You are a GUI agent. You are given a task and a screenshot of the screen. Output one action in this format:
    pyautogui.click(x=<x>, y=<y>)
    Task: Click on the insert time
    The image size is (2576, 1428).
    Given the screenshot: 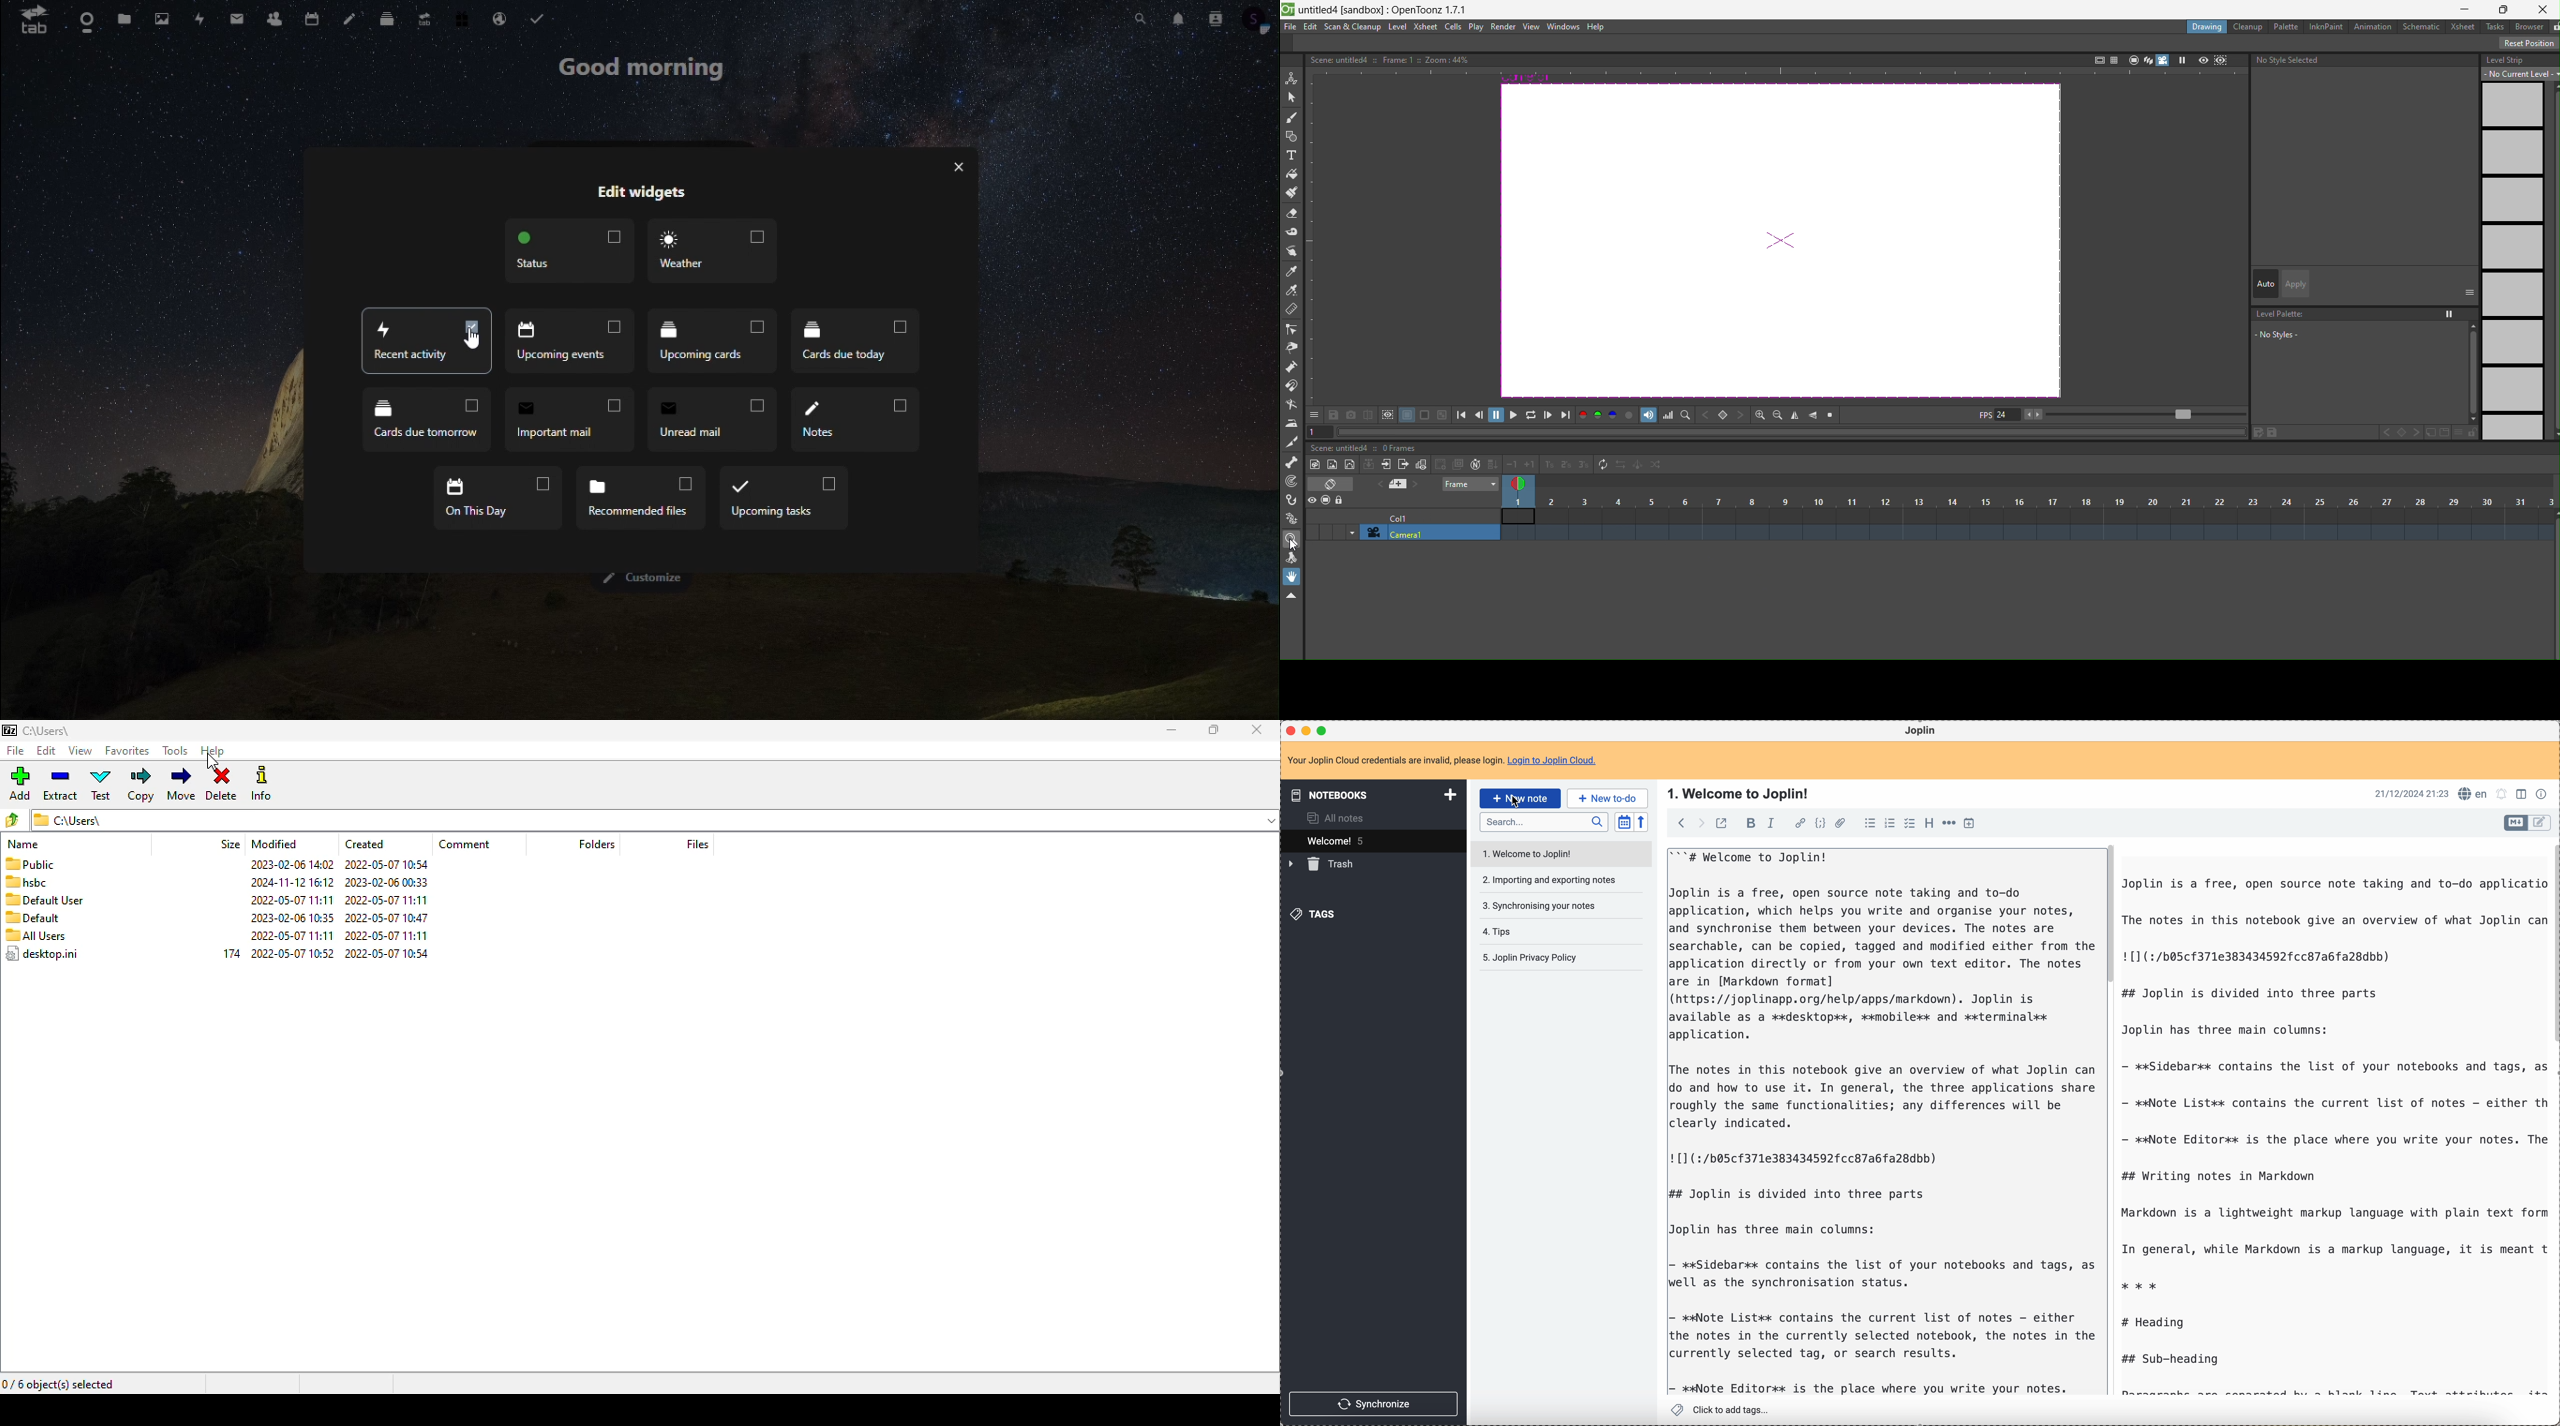 What is the action you would take?
    pyautogui.click(x=1969, y=824)
    